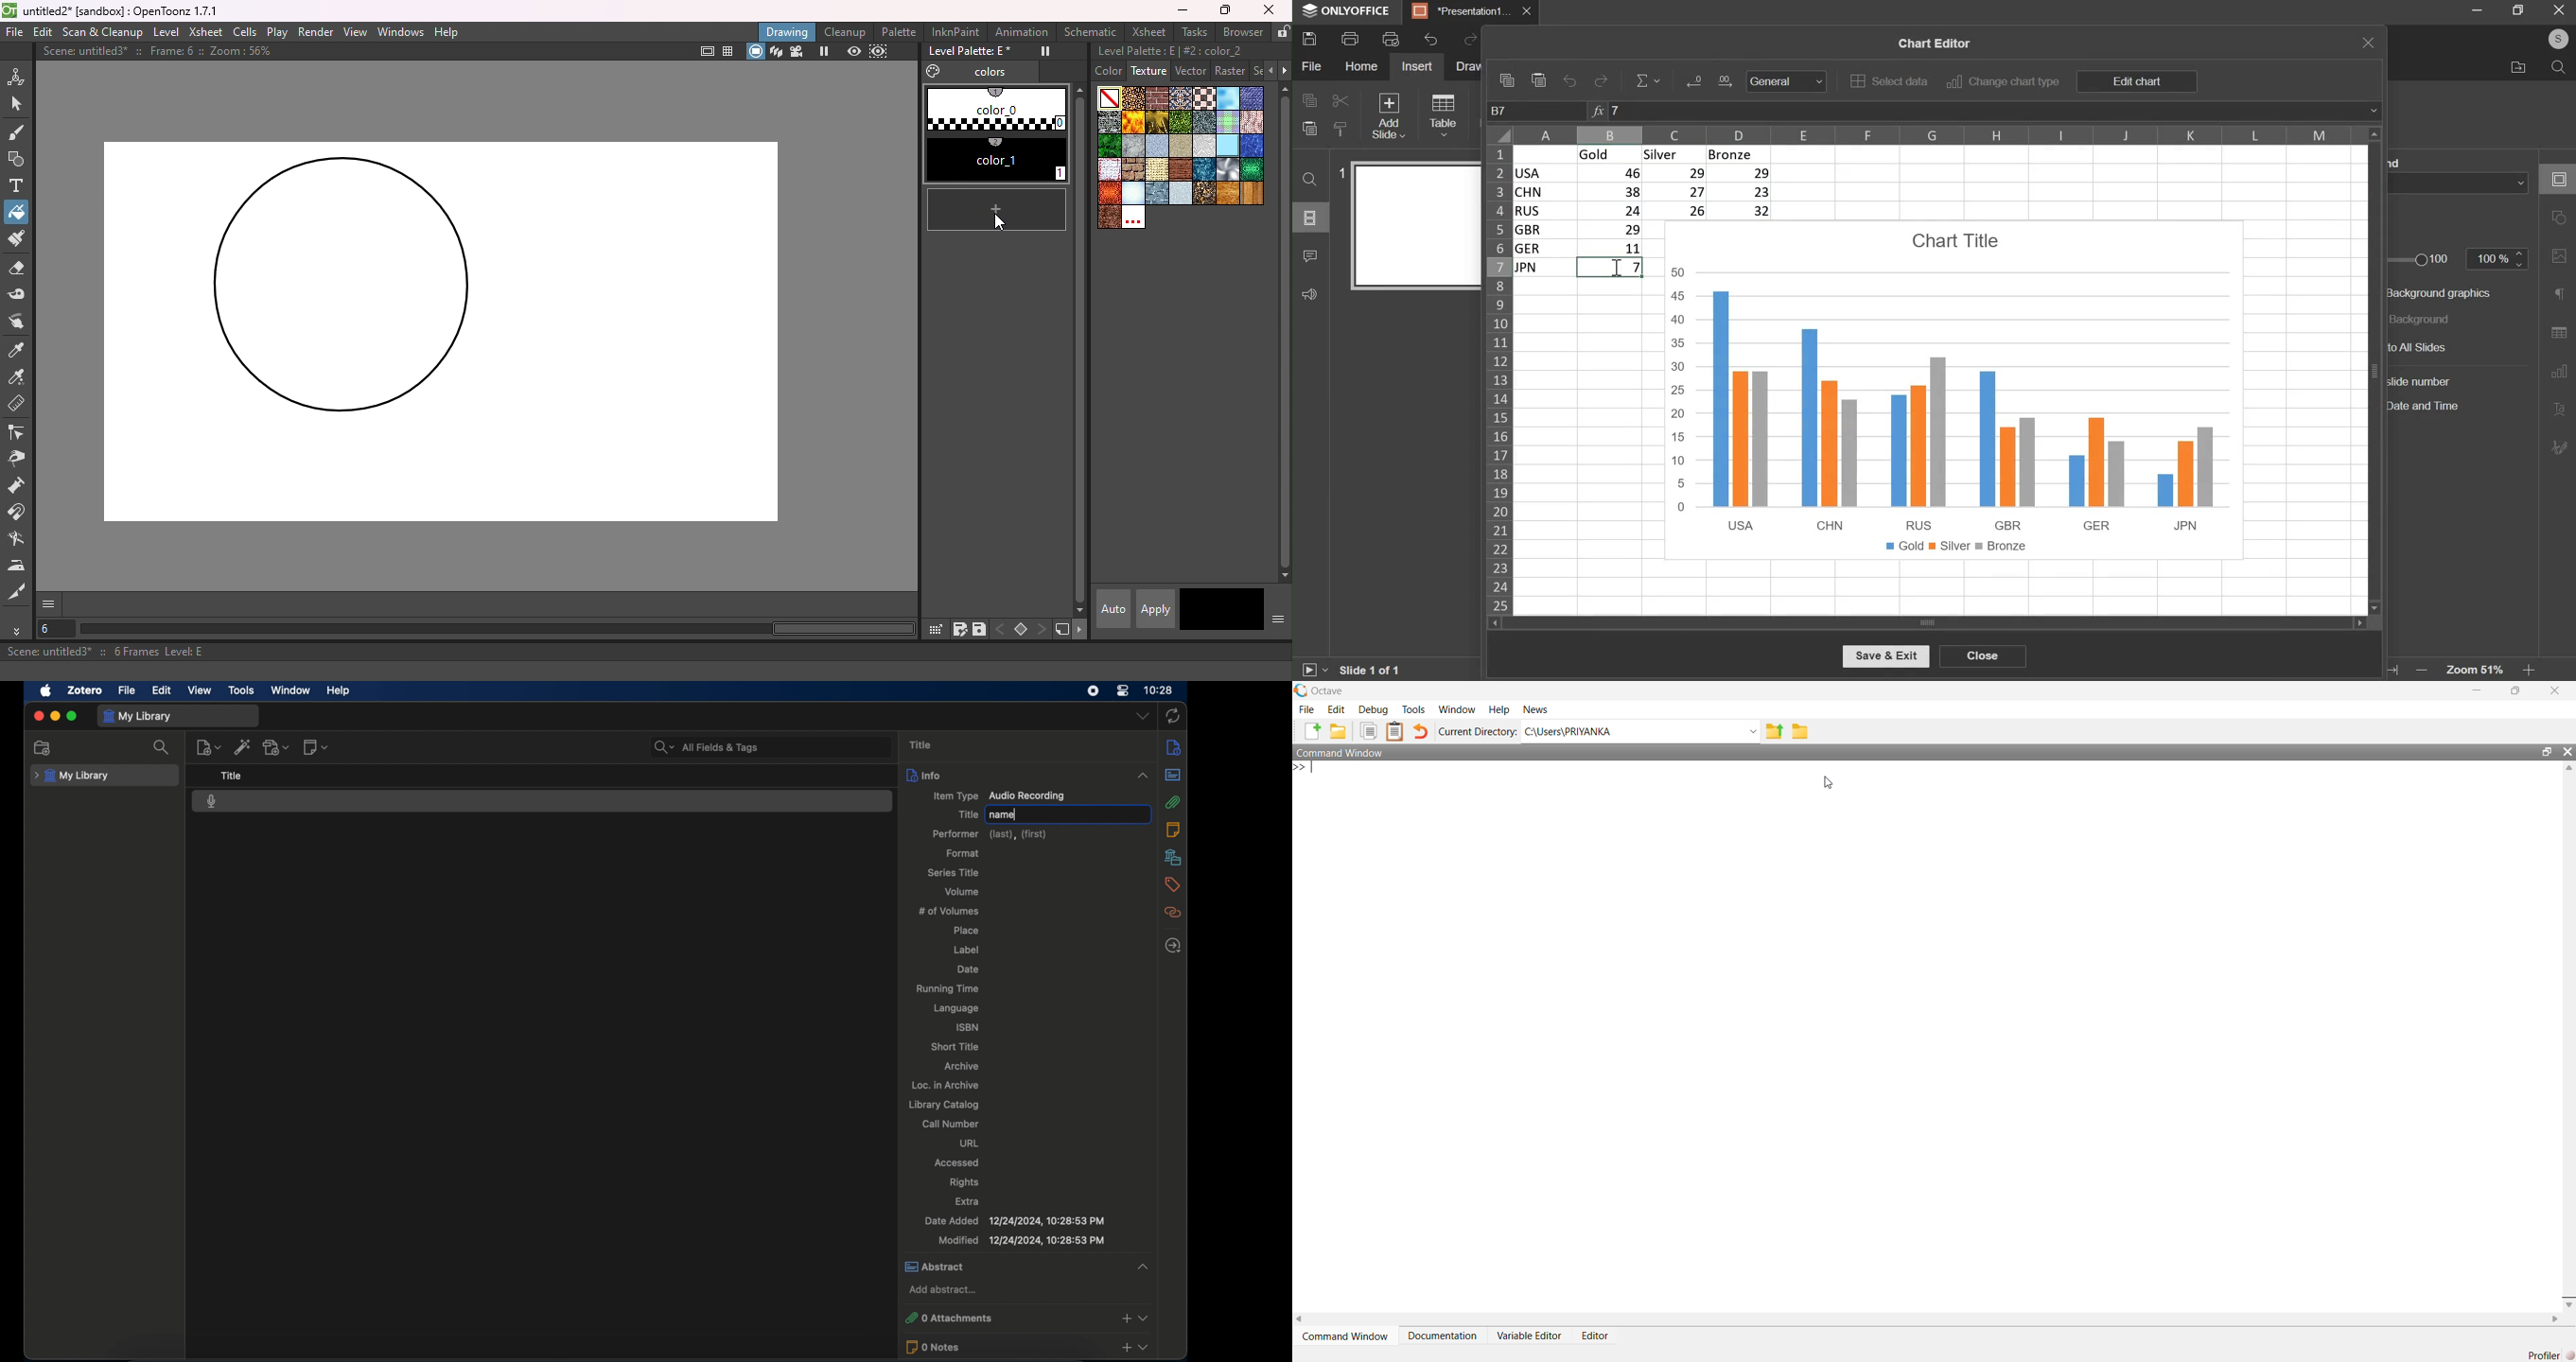  I want to click on slide preview, so click(1417, 225).